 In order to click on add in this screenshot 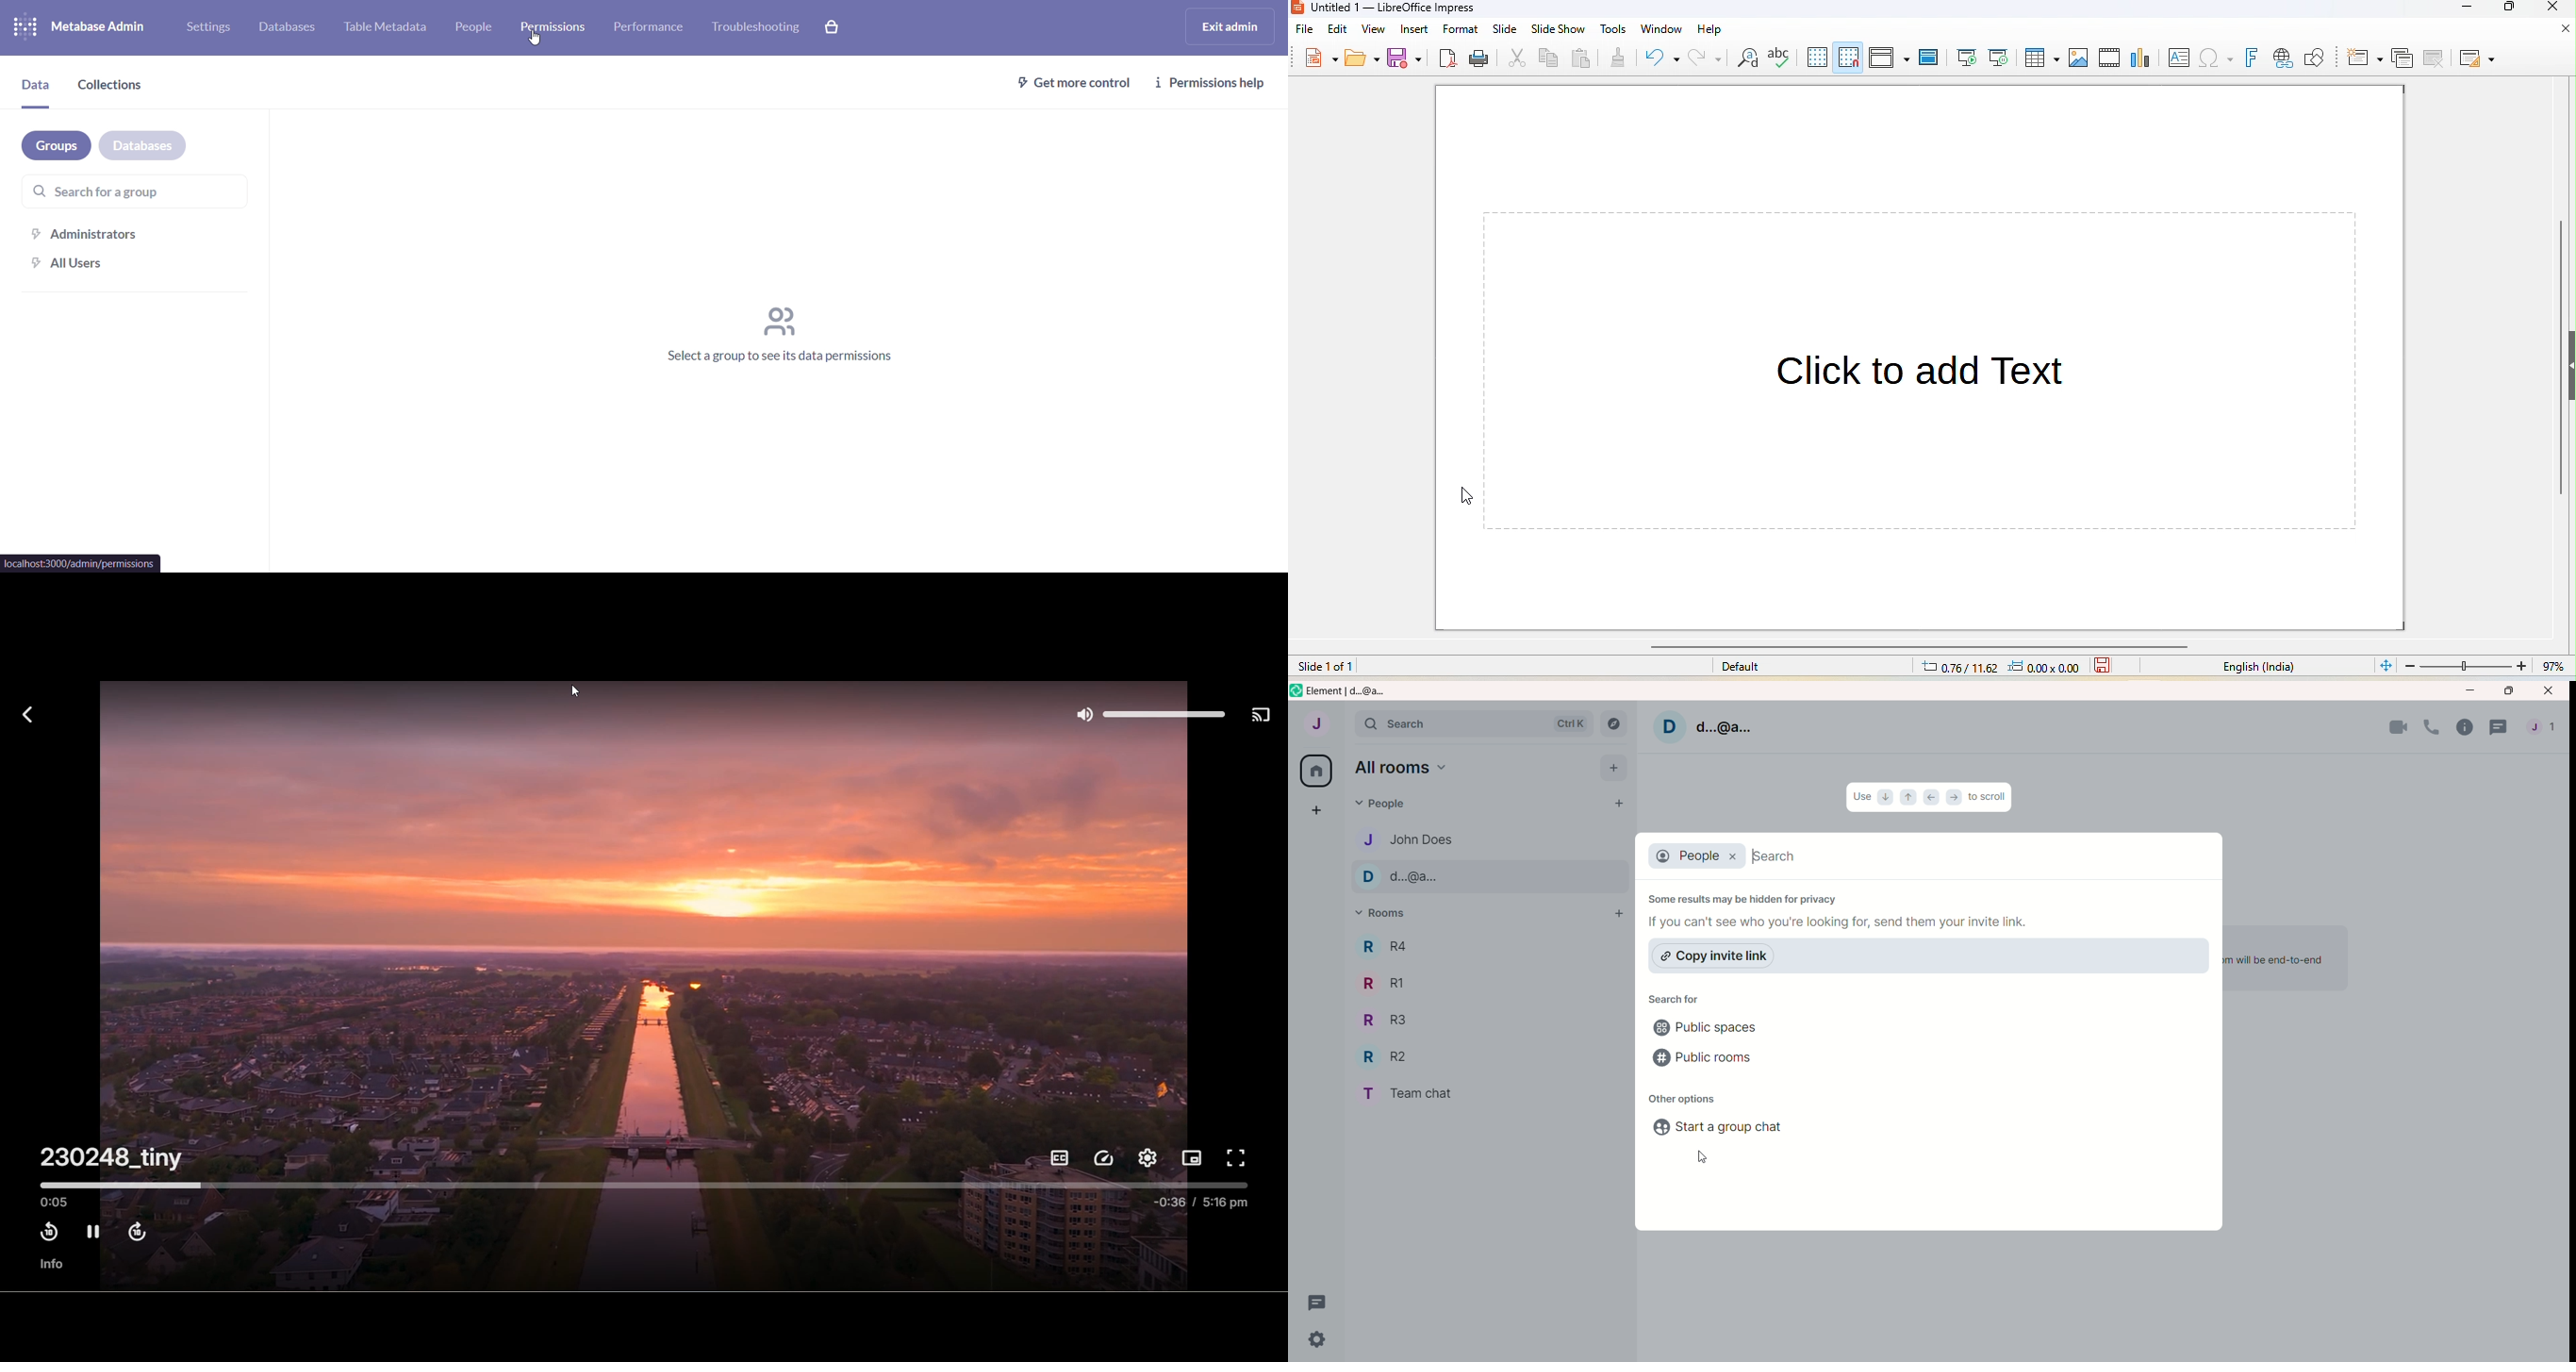, I will do `click(1615, 915)`.